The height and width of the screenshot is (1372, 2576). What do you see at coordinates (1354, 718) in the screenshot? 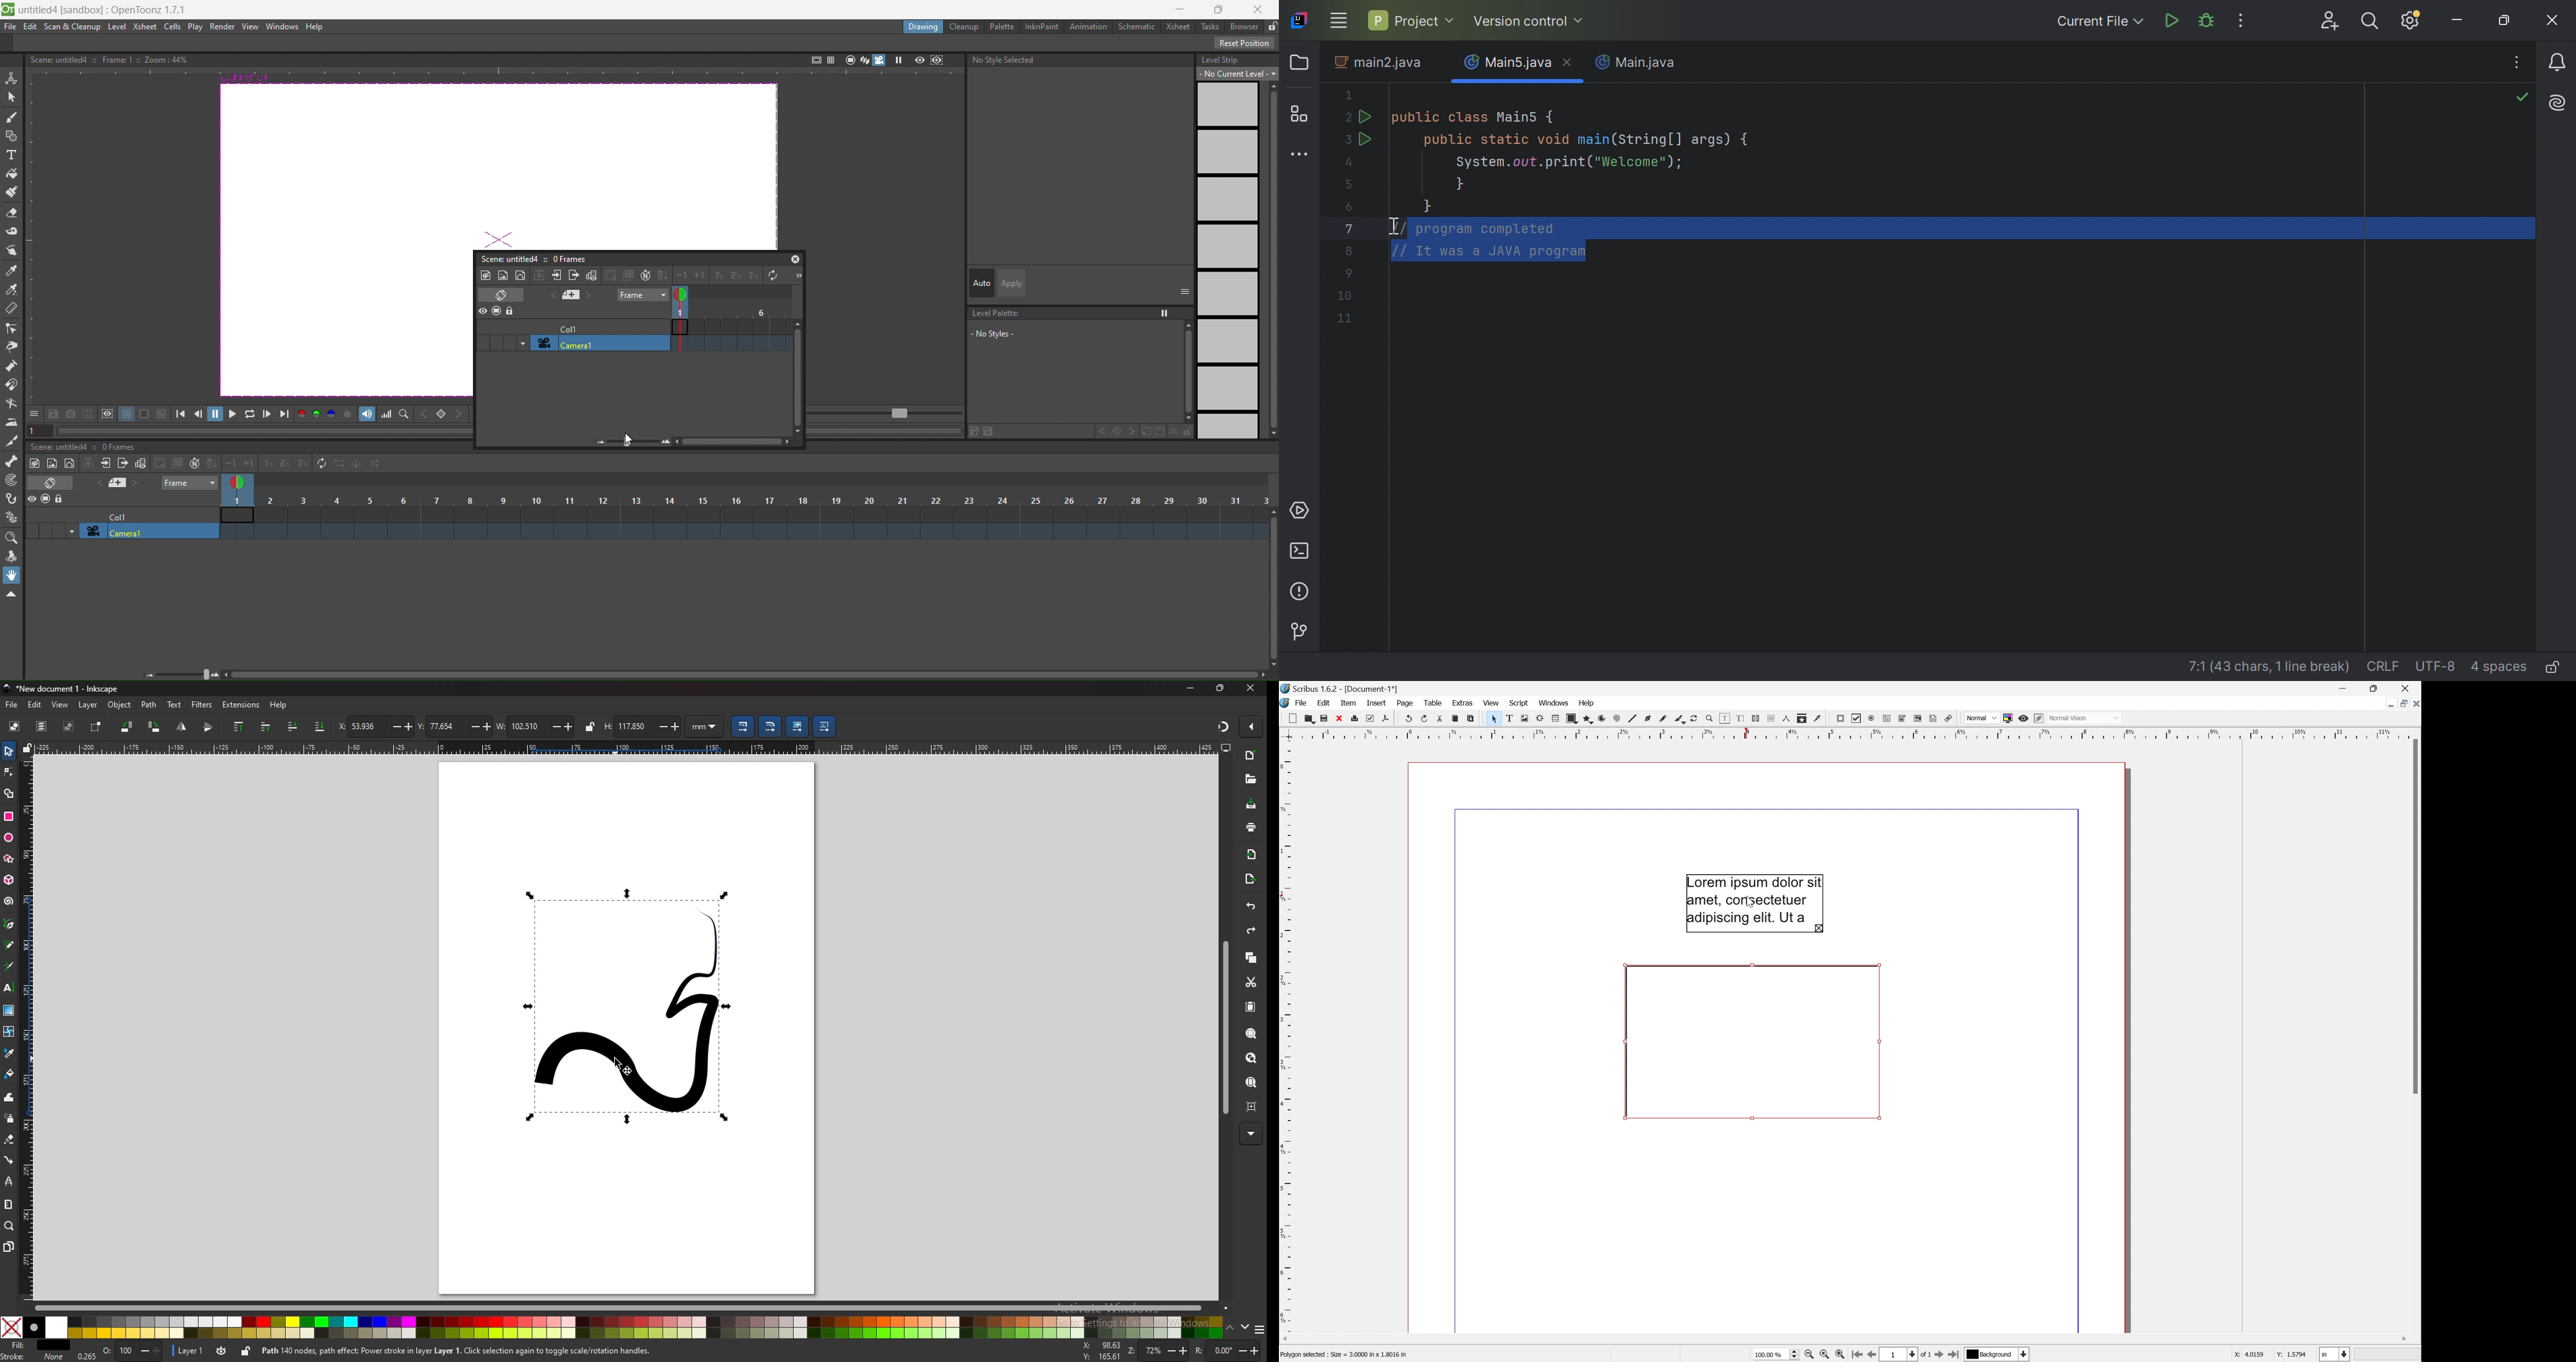
I see `Print` at bounding box center [1354, 718].